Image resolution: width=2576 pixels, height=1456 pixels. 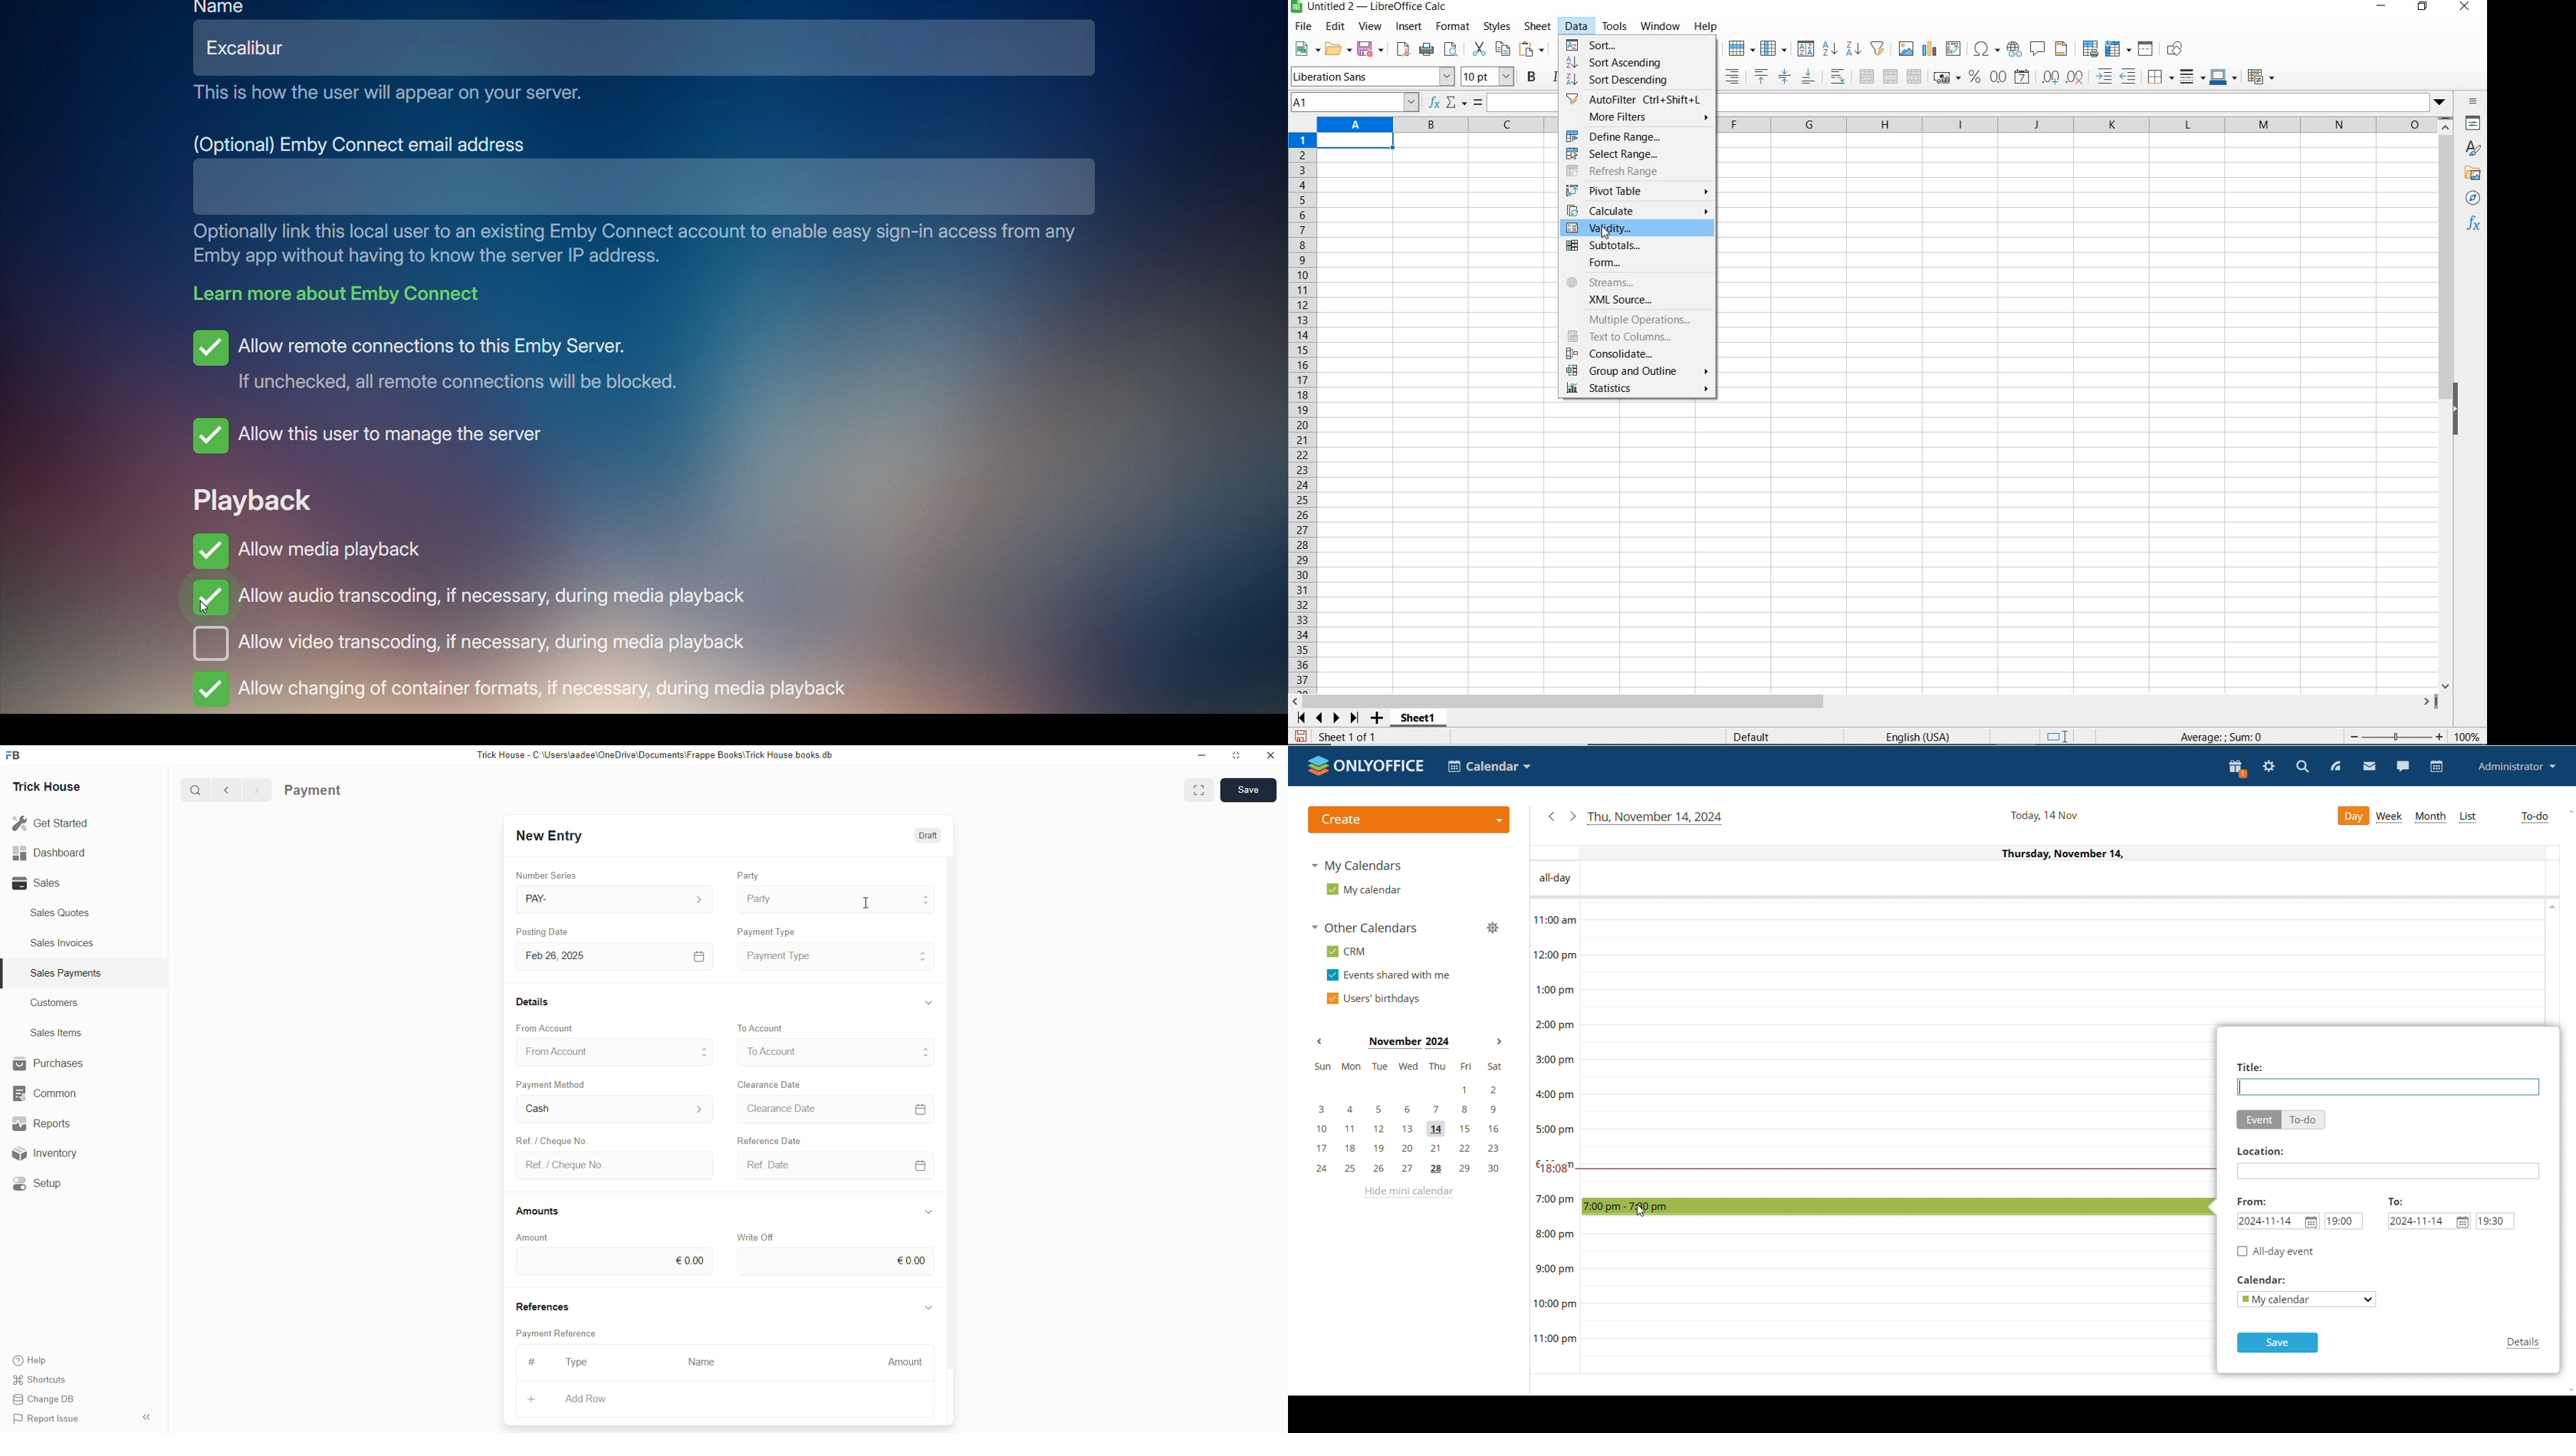 I want to click on Party, so click(x=748, y=875).